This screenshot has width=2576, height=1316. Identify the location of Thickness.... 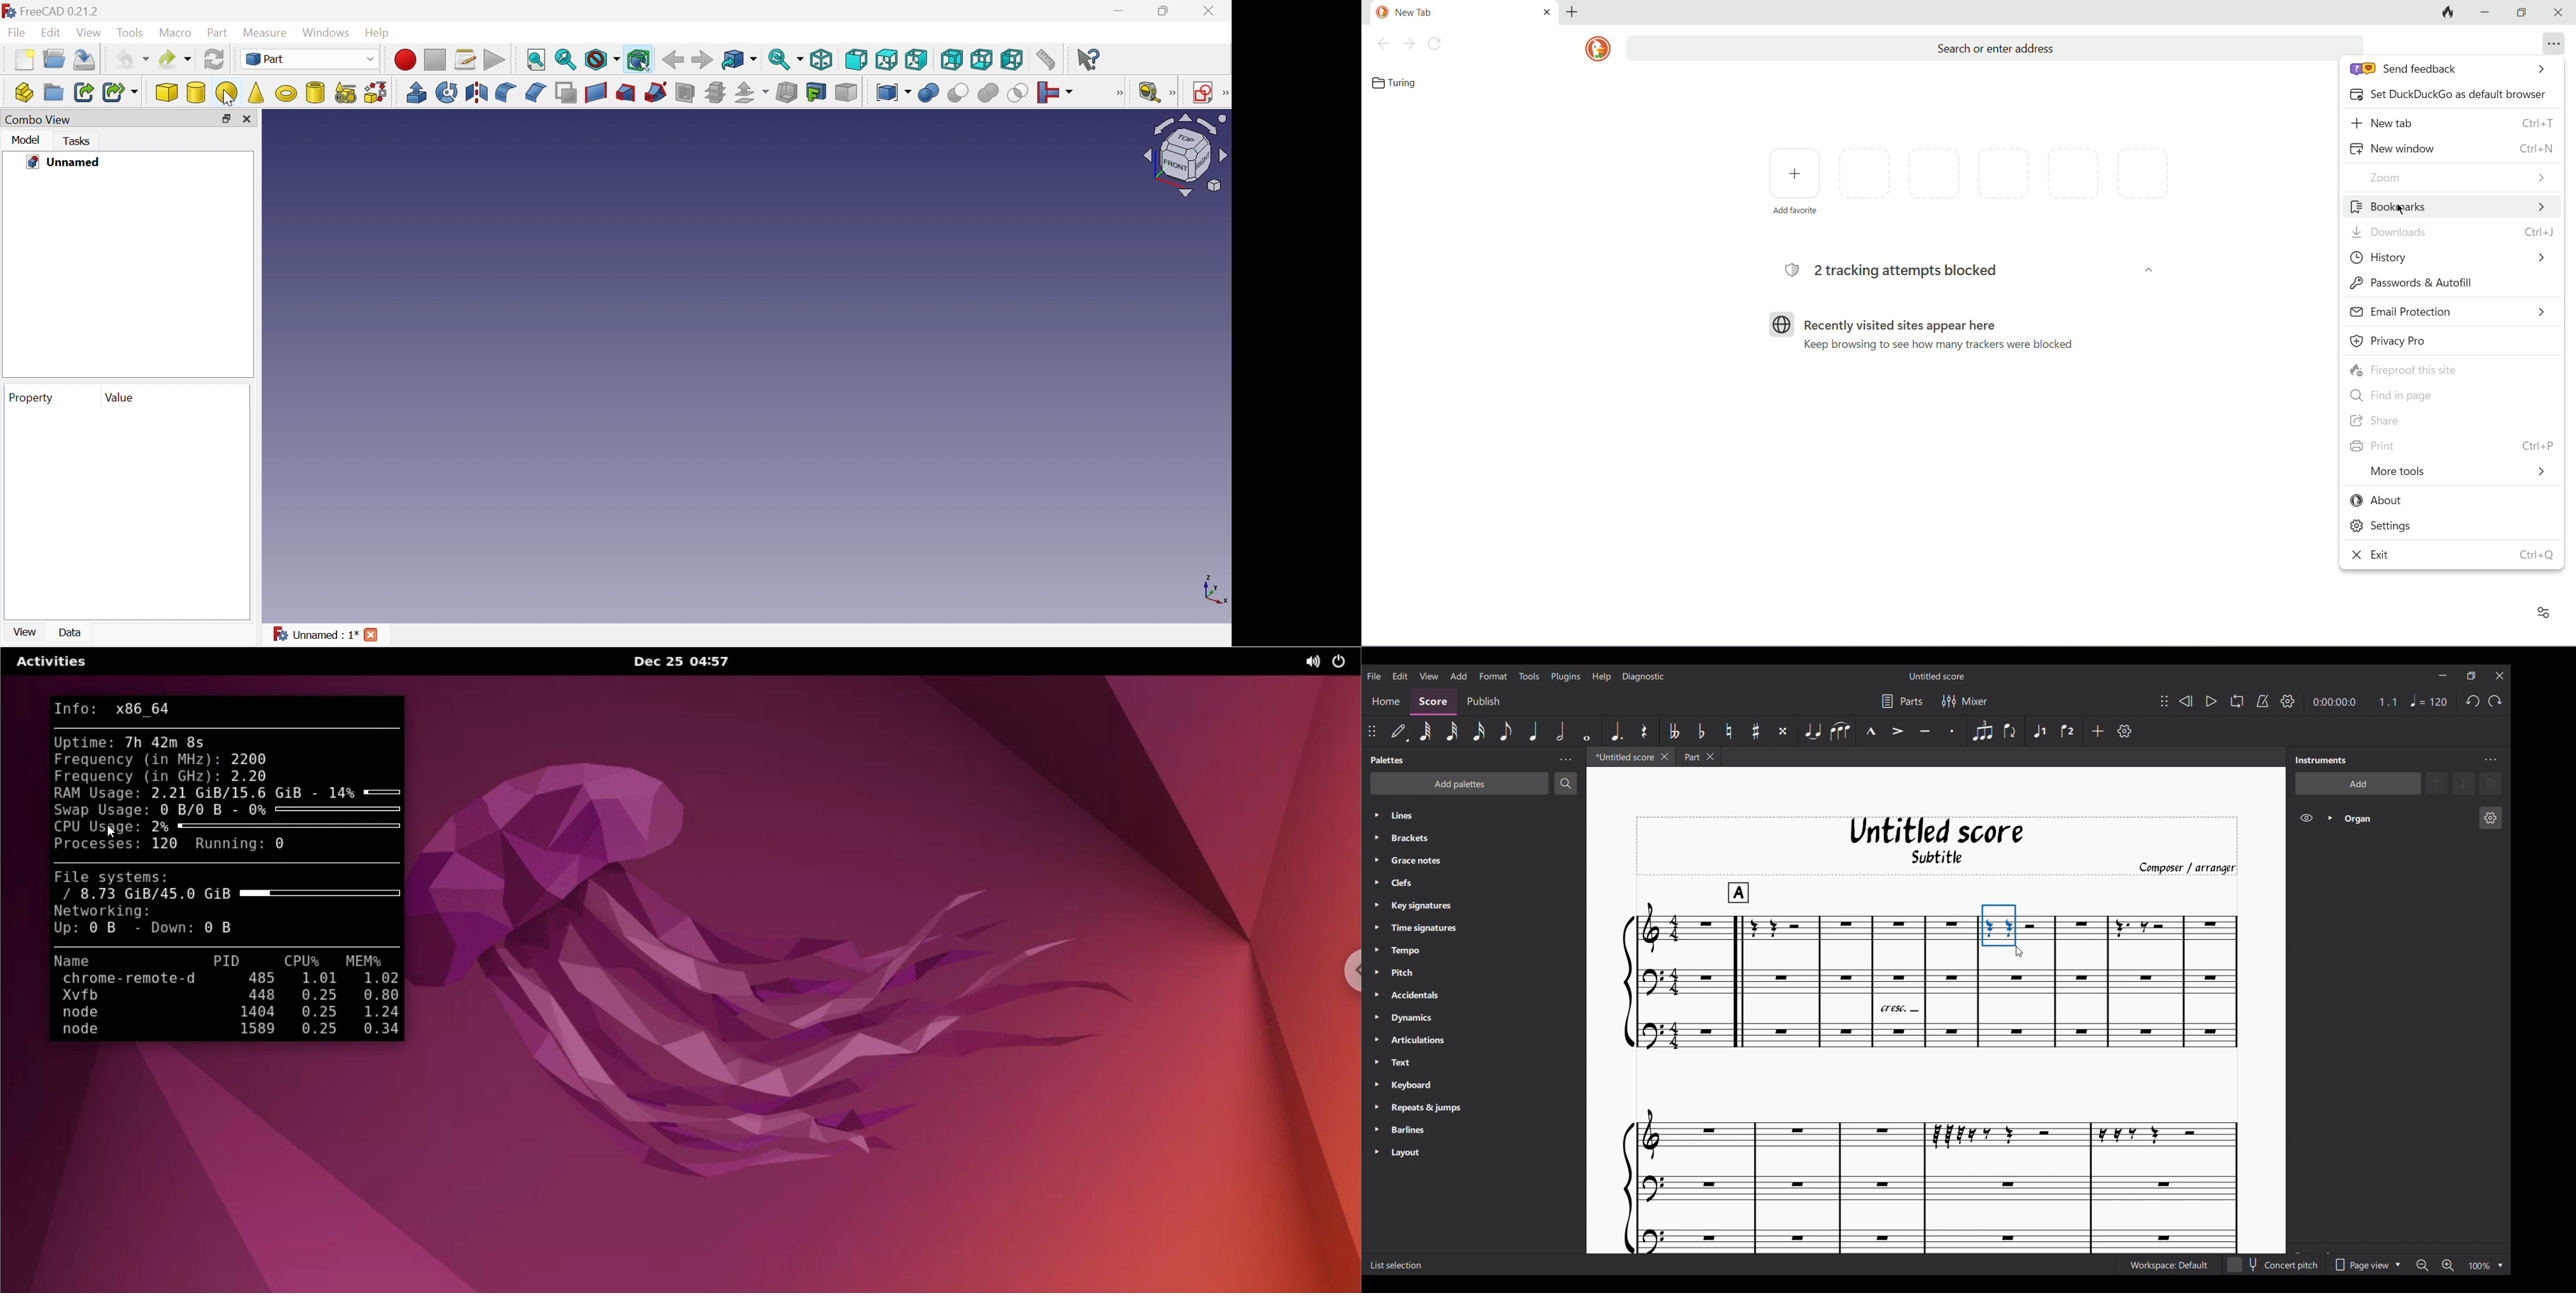
(786, 92).